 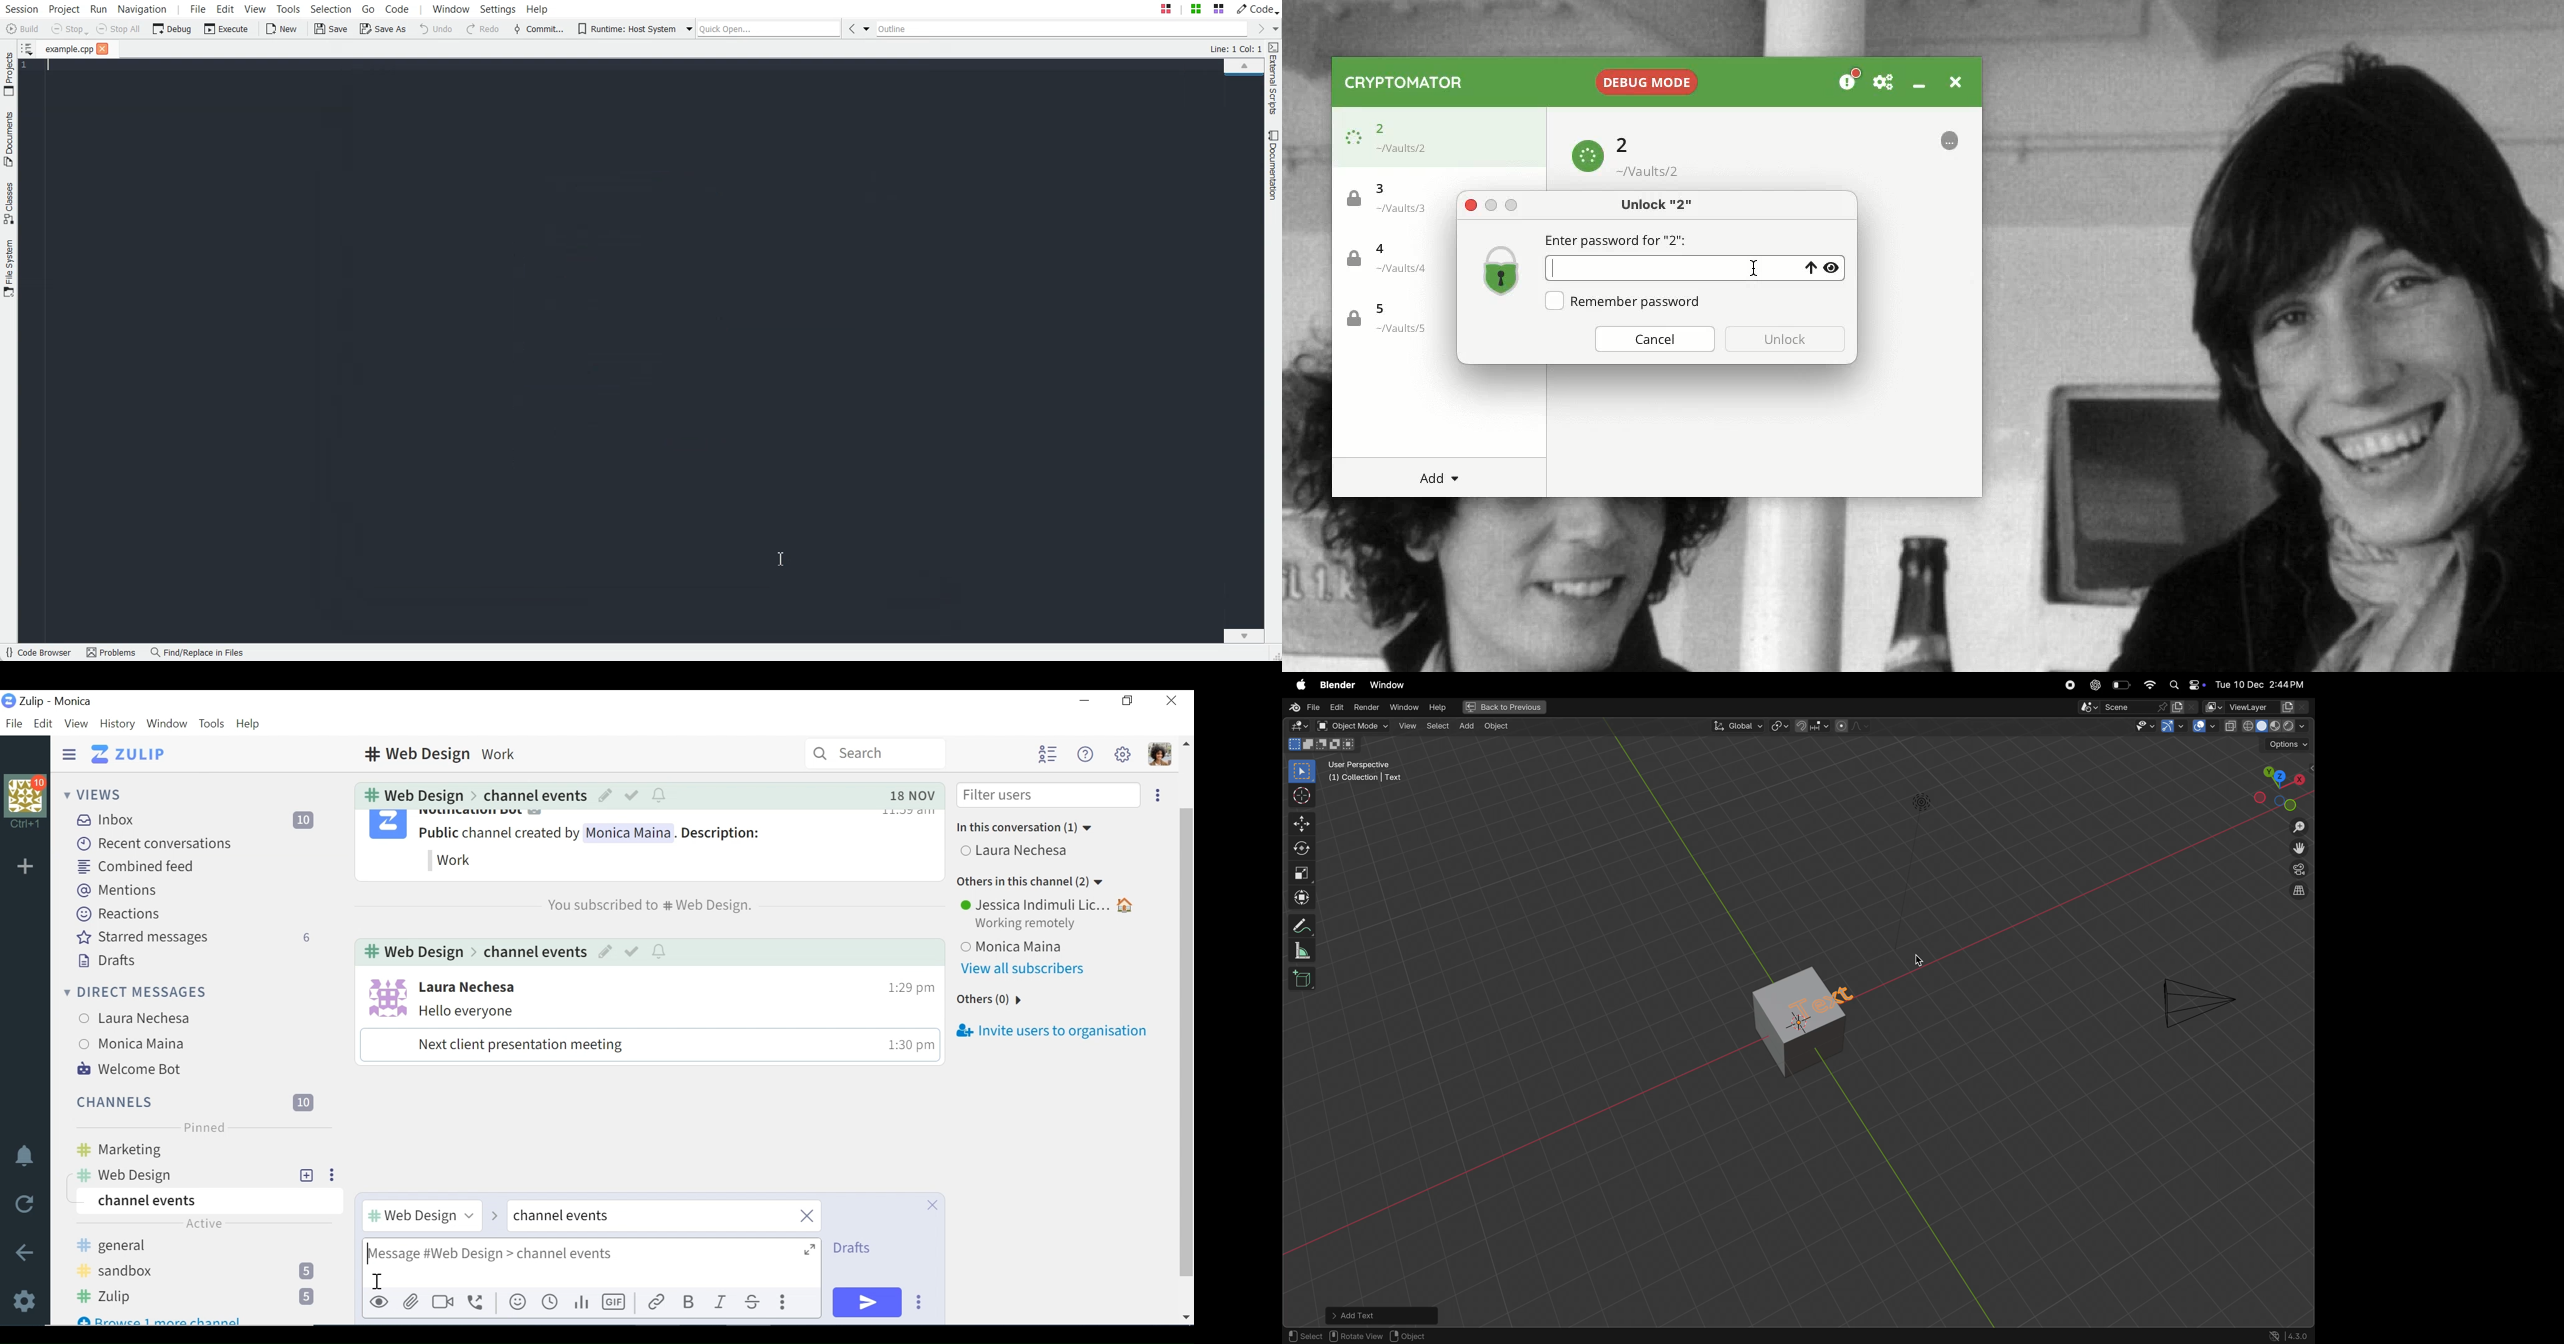 I want to click on general Channel, so click(x=200, y=1247).